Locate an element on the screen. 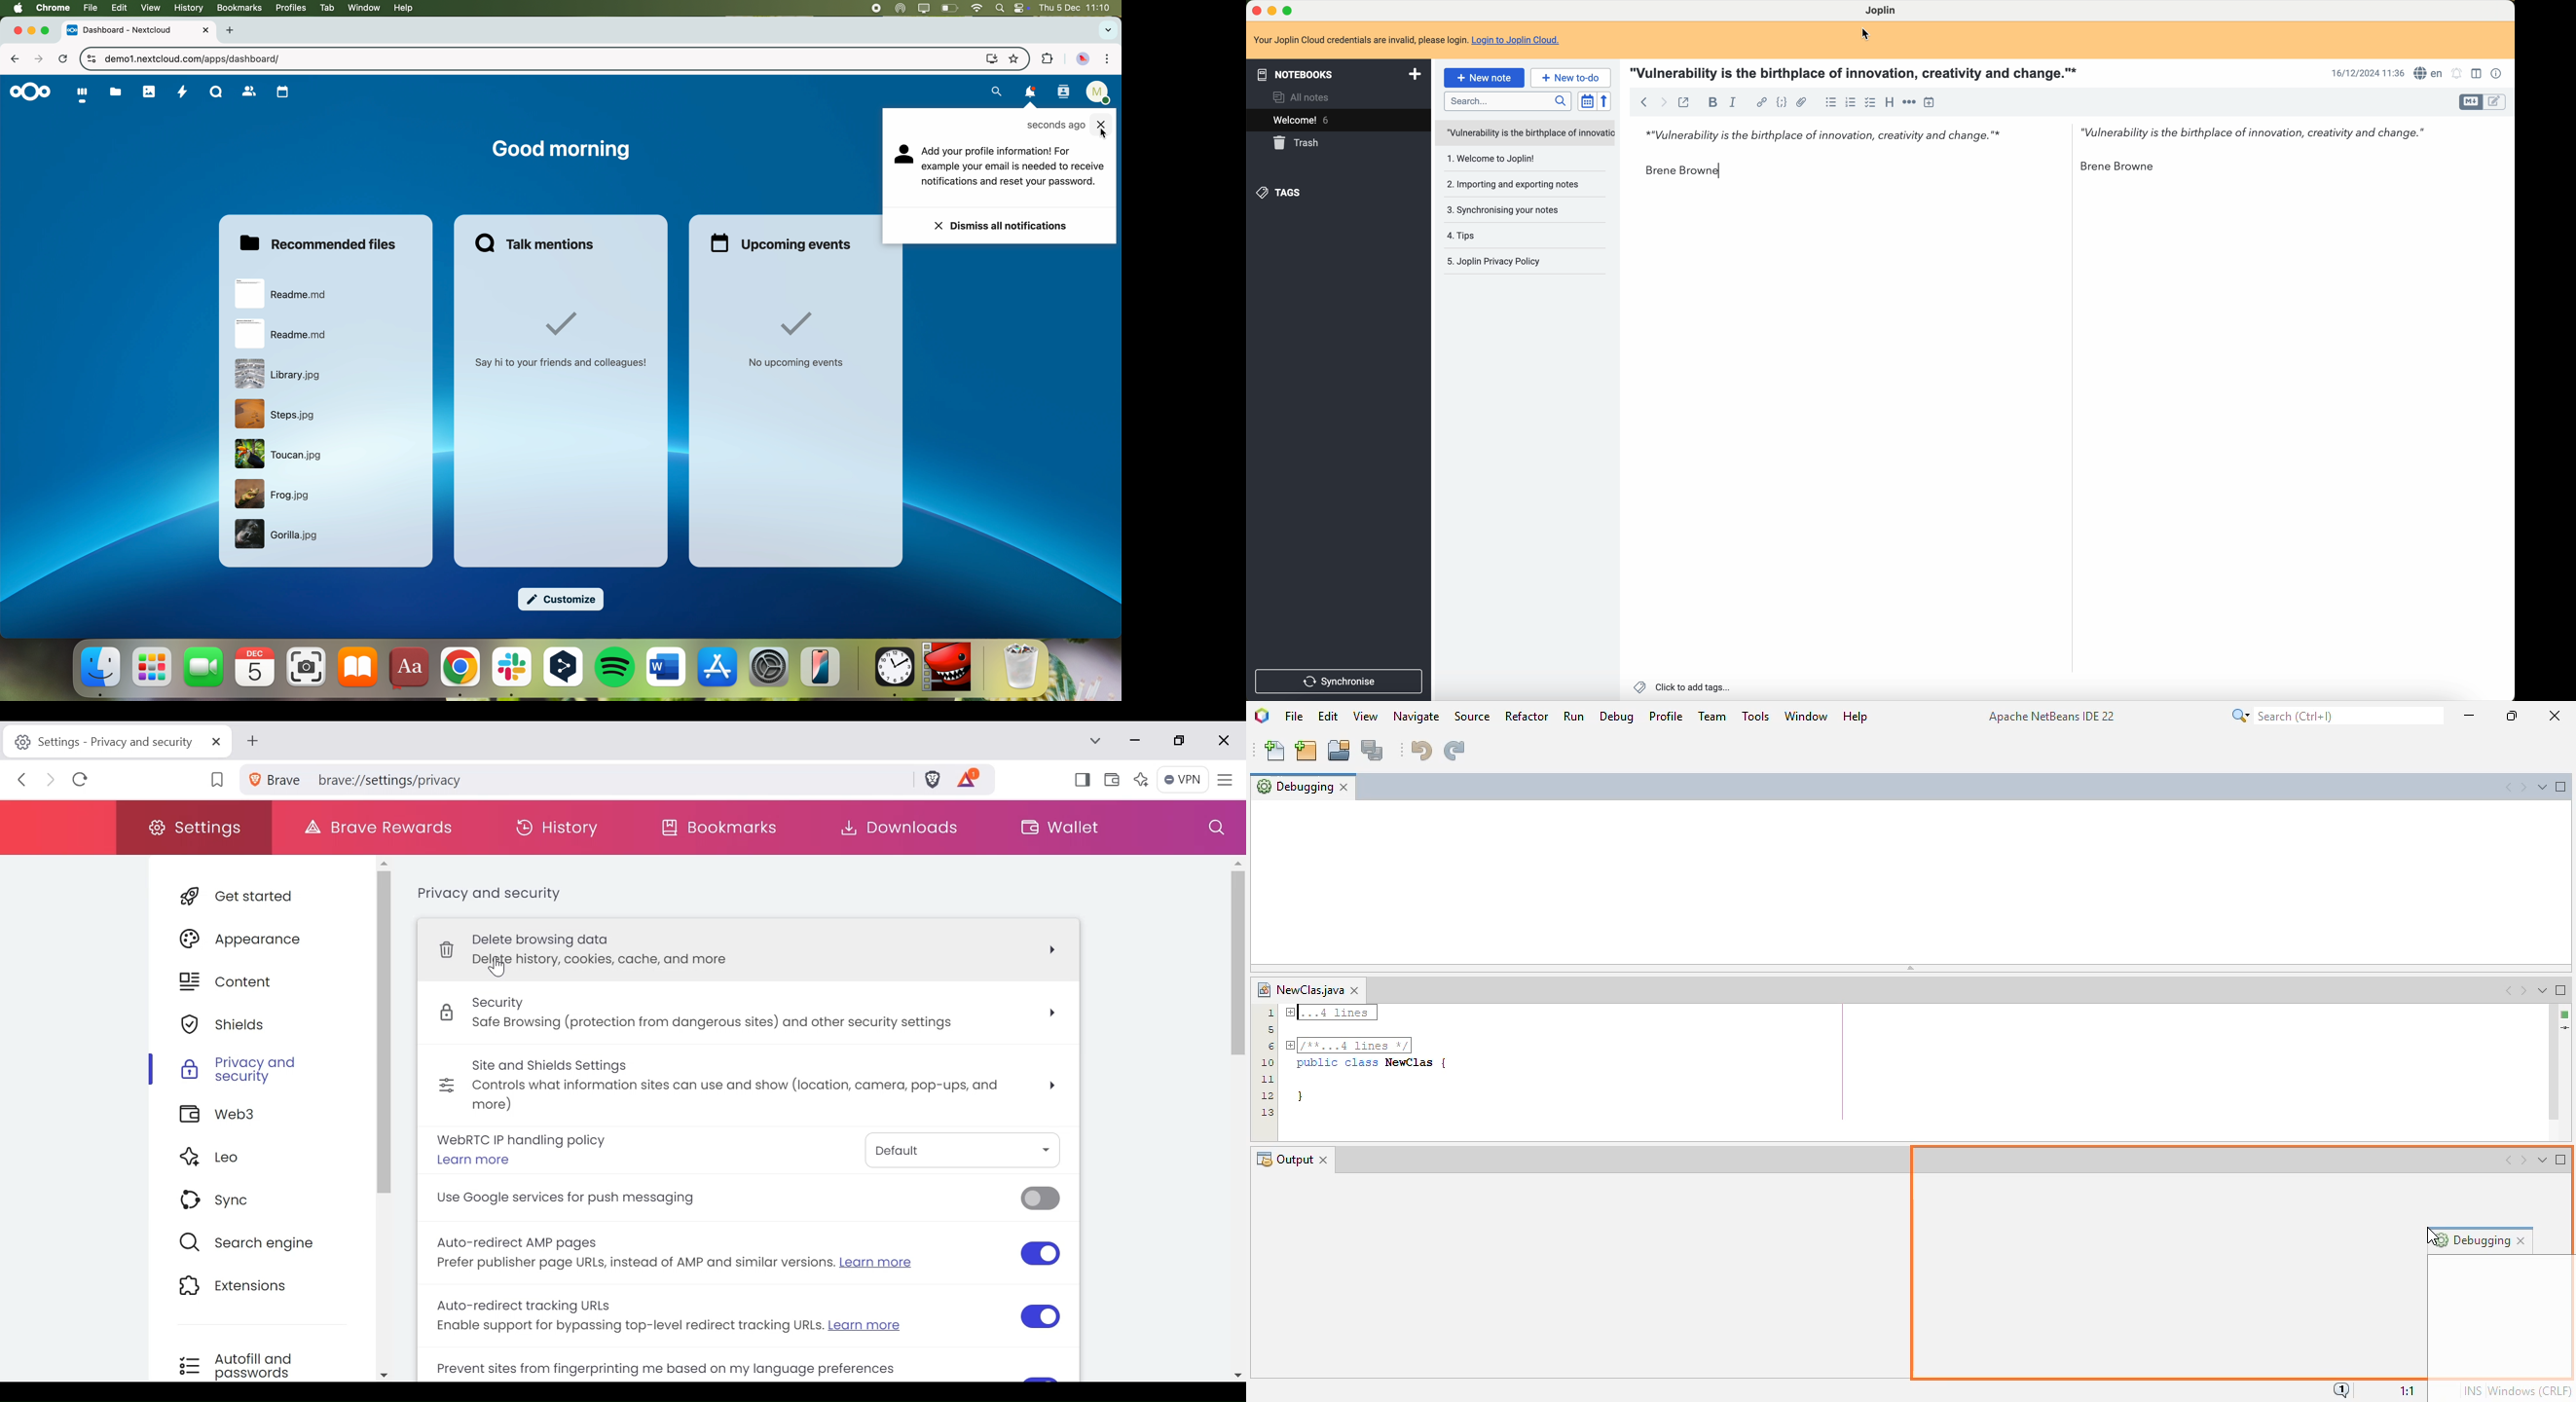 This screenshot has height=1428, width=2576. camera is located at coordinates (307, 667).